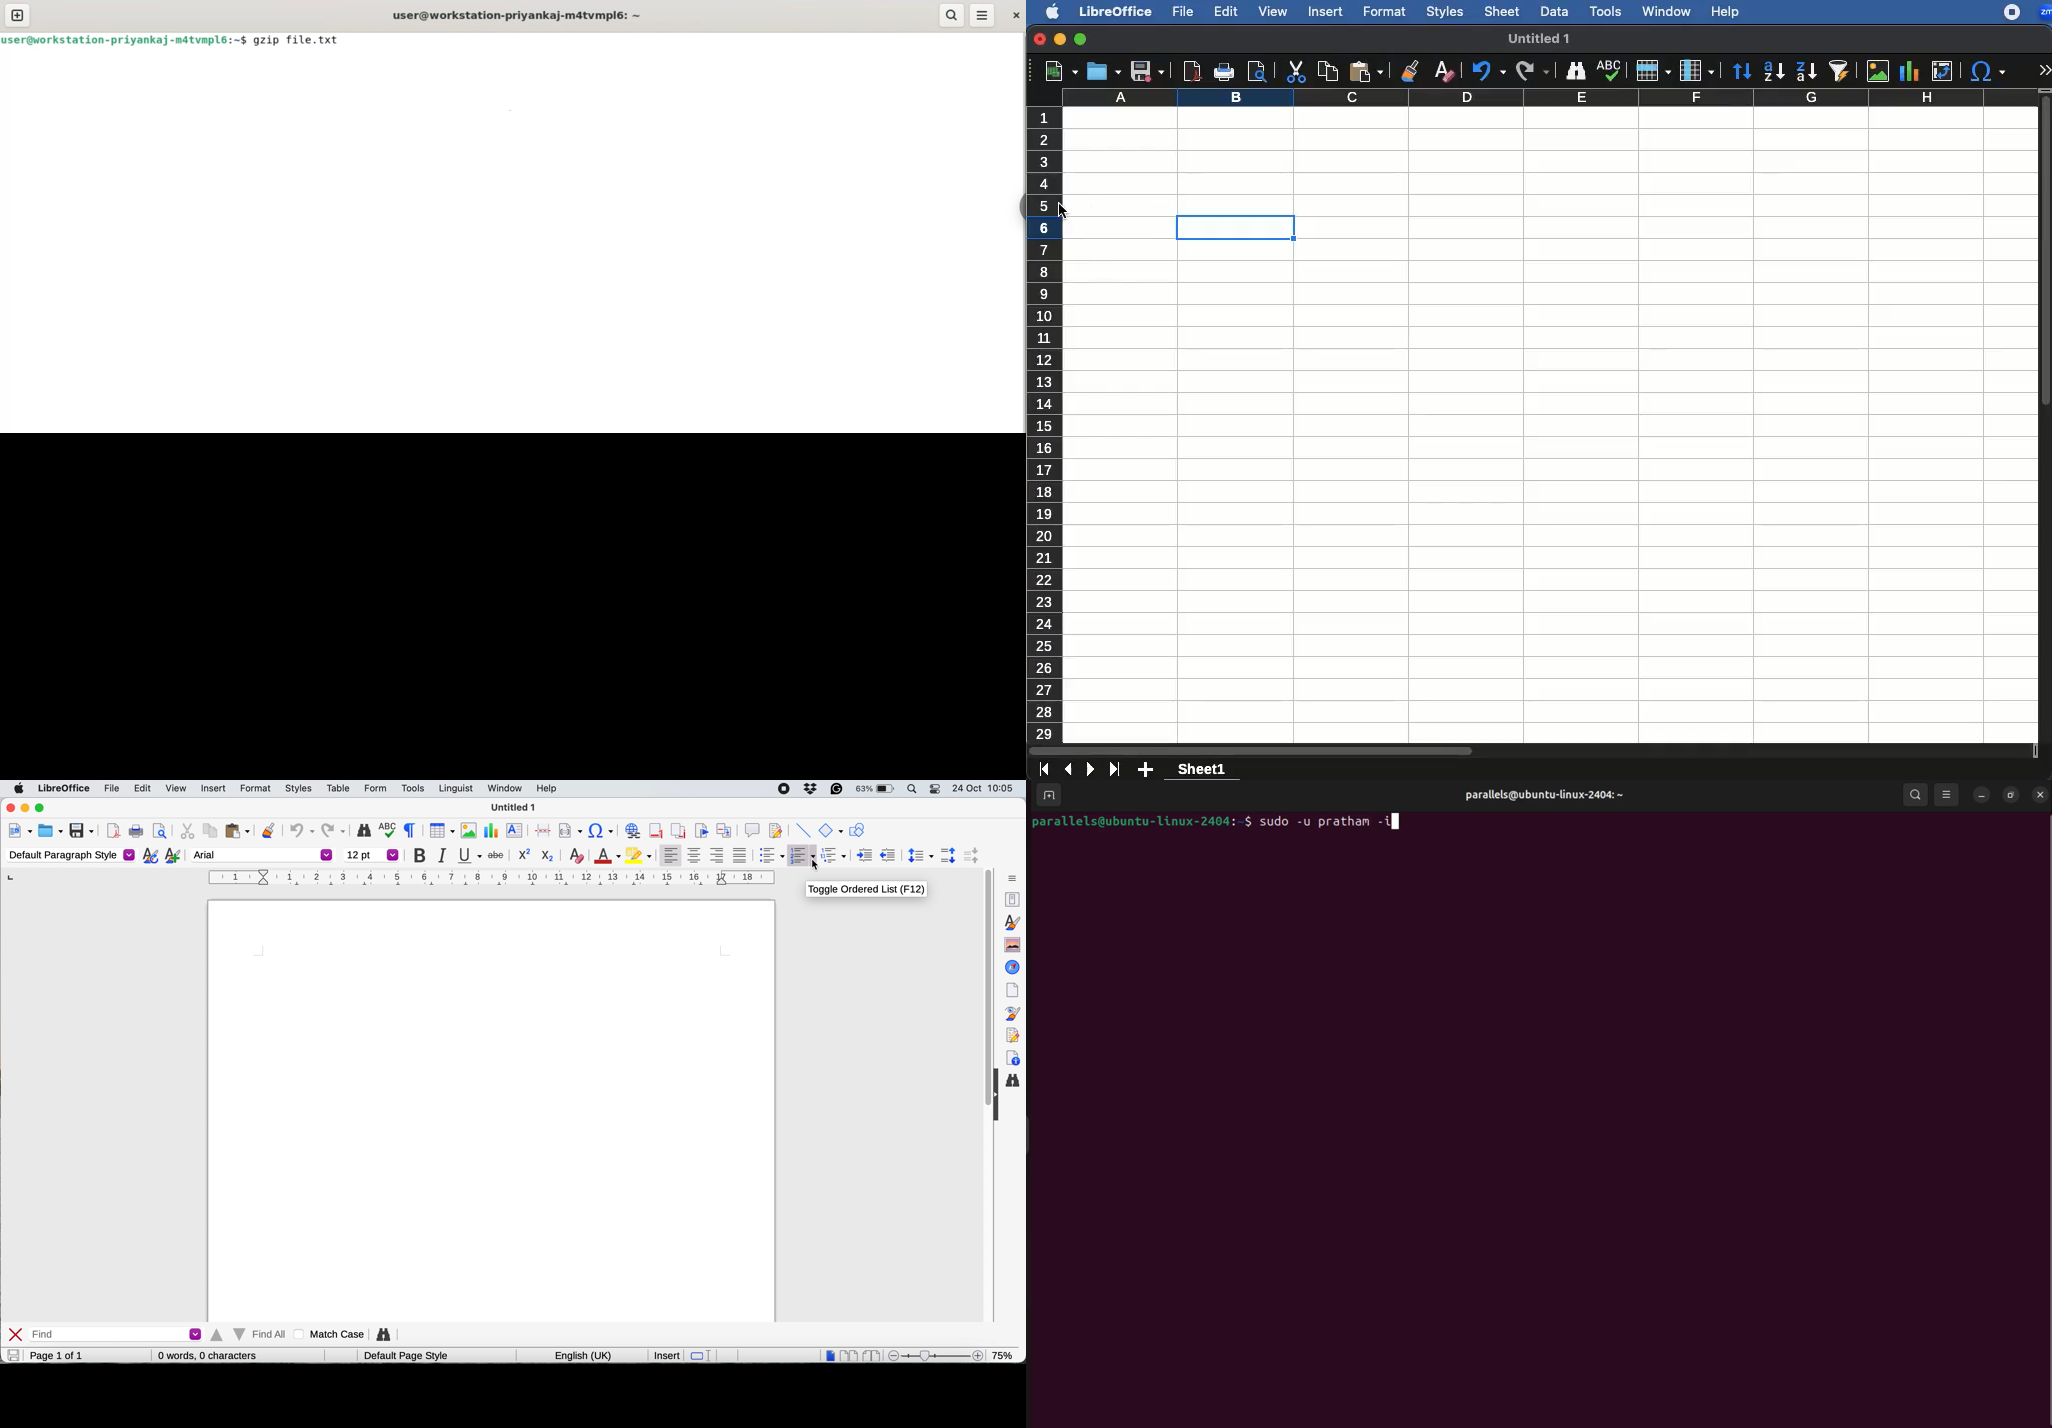  What do you see at coordinates (307, 40) in the screenshot?
I see `gzip file.txt` at bounding box center [307, 40].